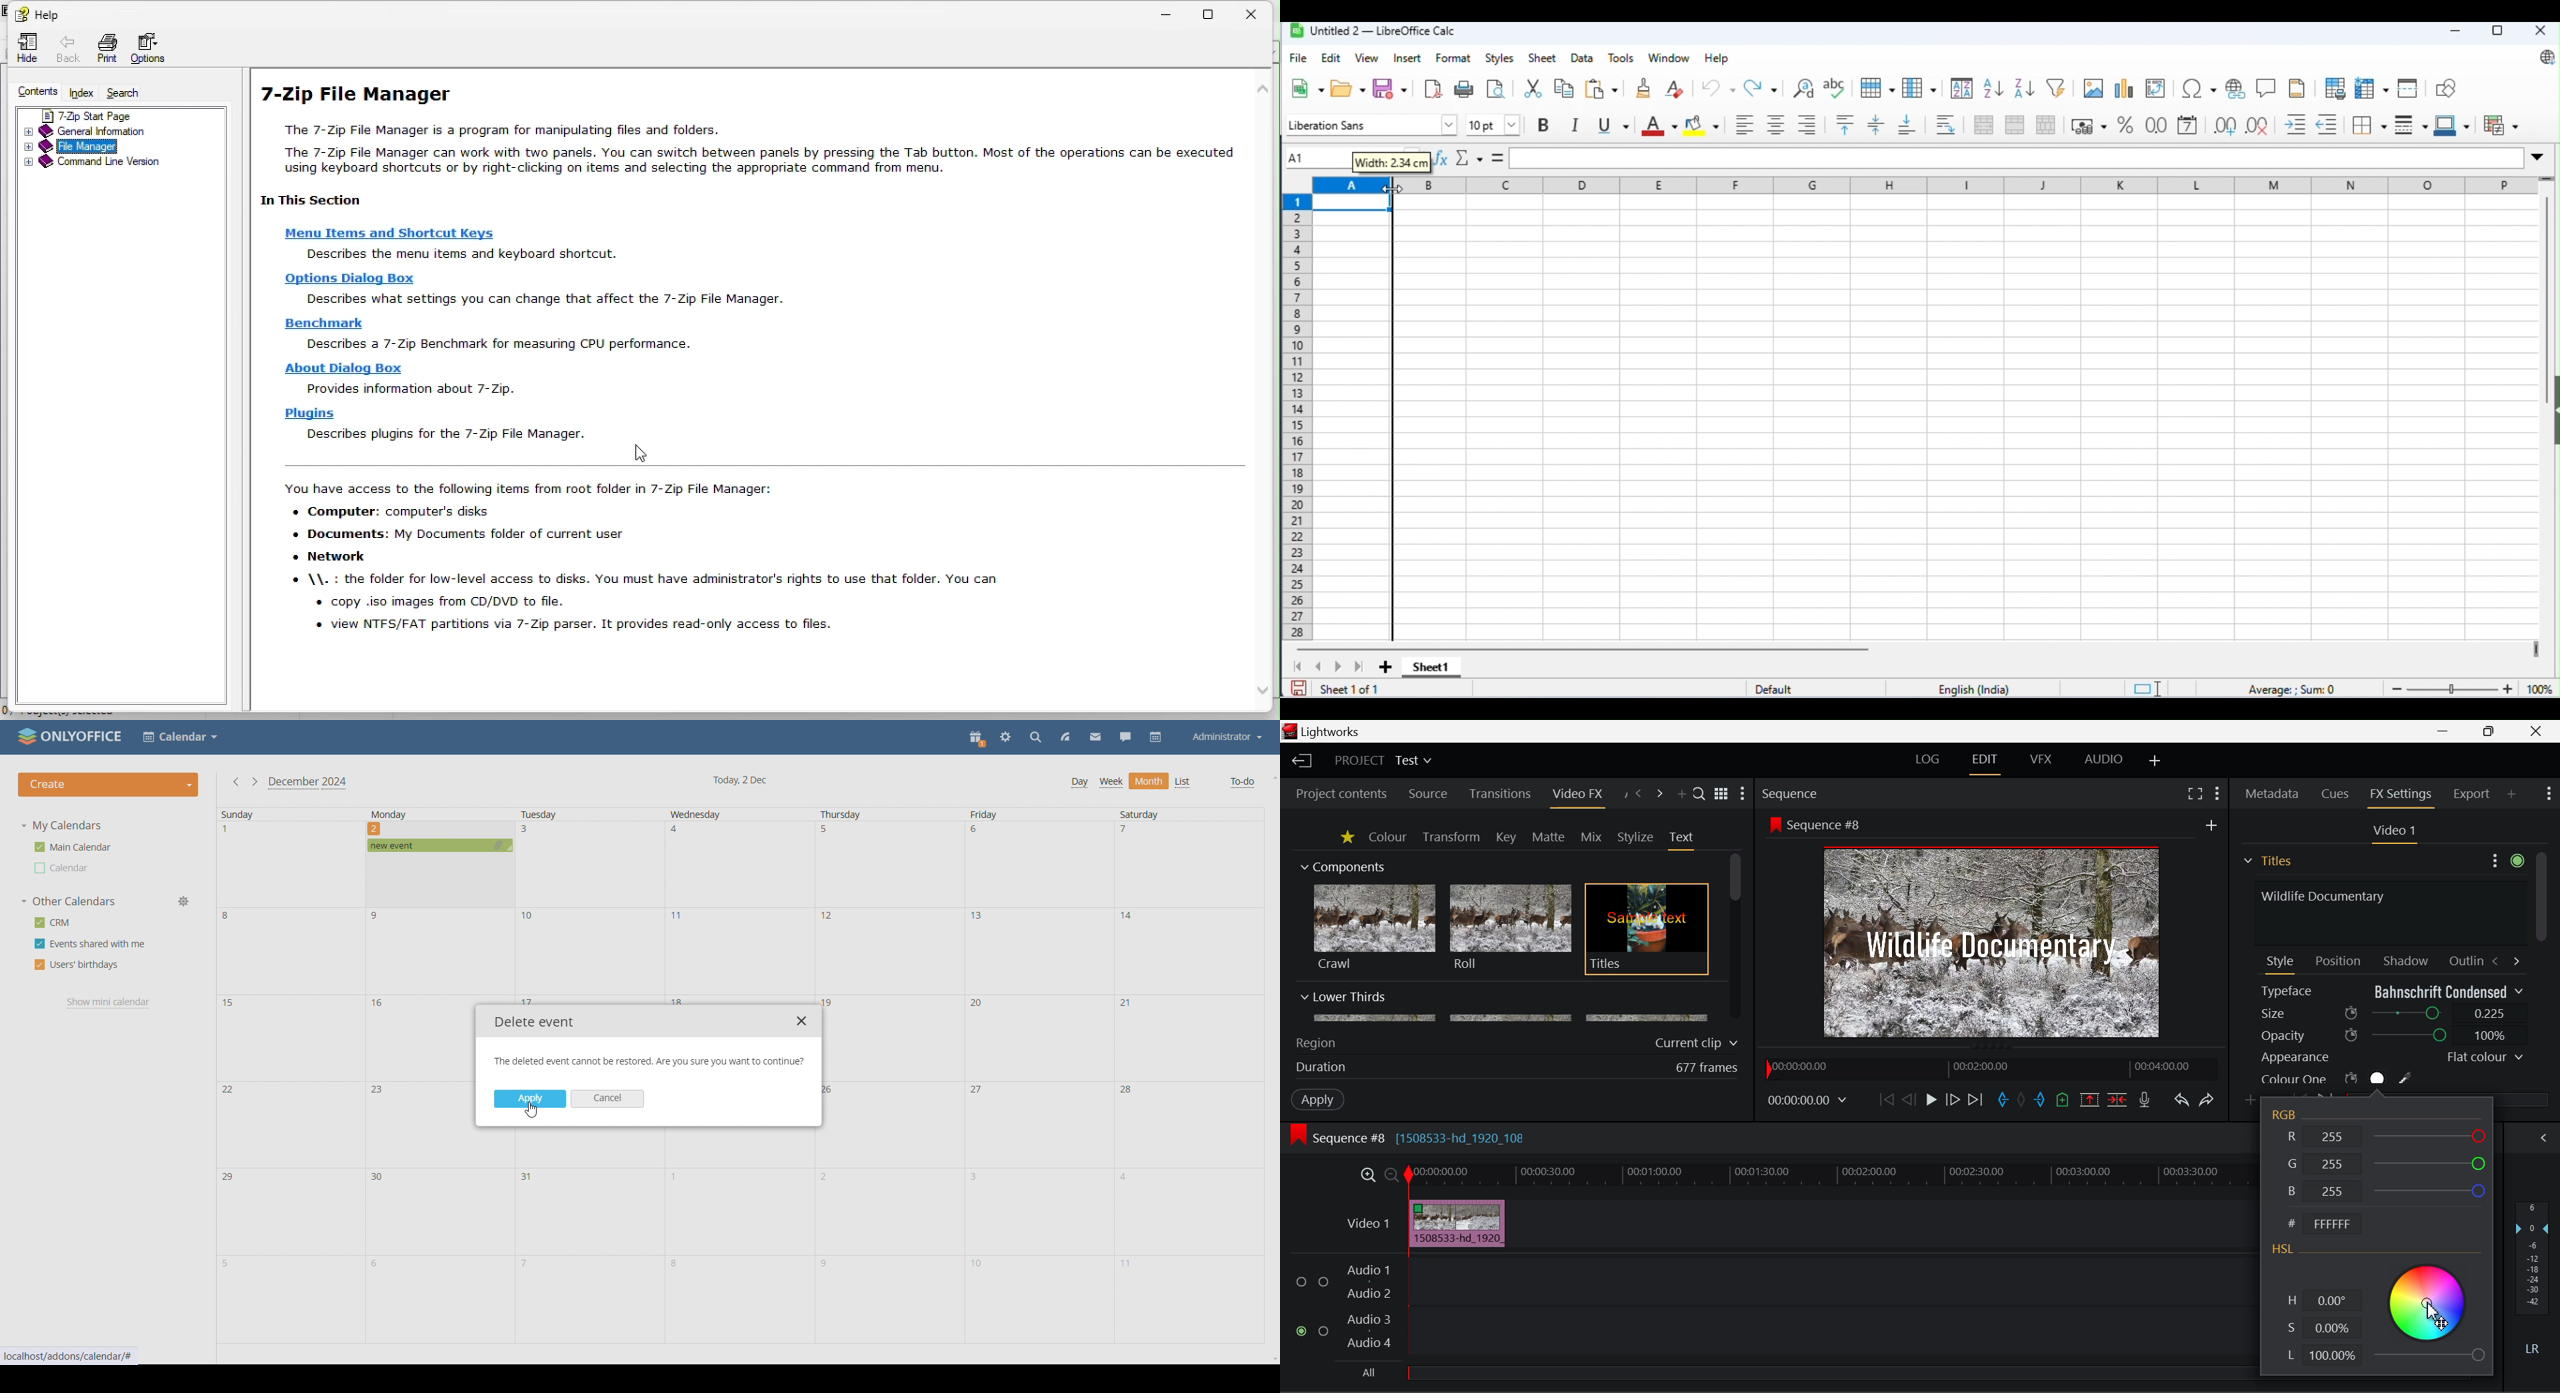 This screenshot has width=2576, height=1400. Describe the element at coordinates (227, 1263) in the screenshot. I see `5` at that location.